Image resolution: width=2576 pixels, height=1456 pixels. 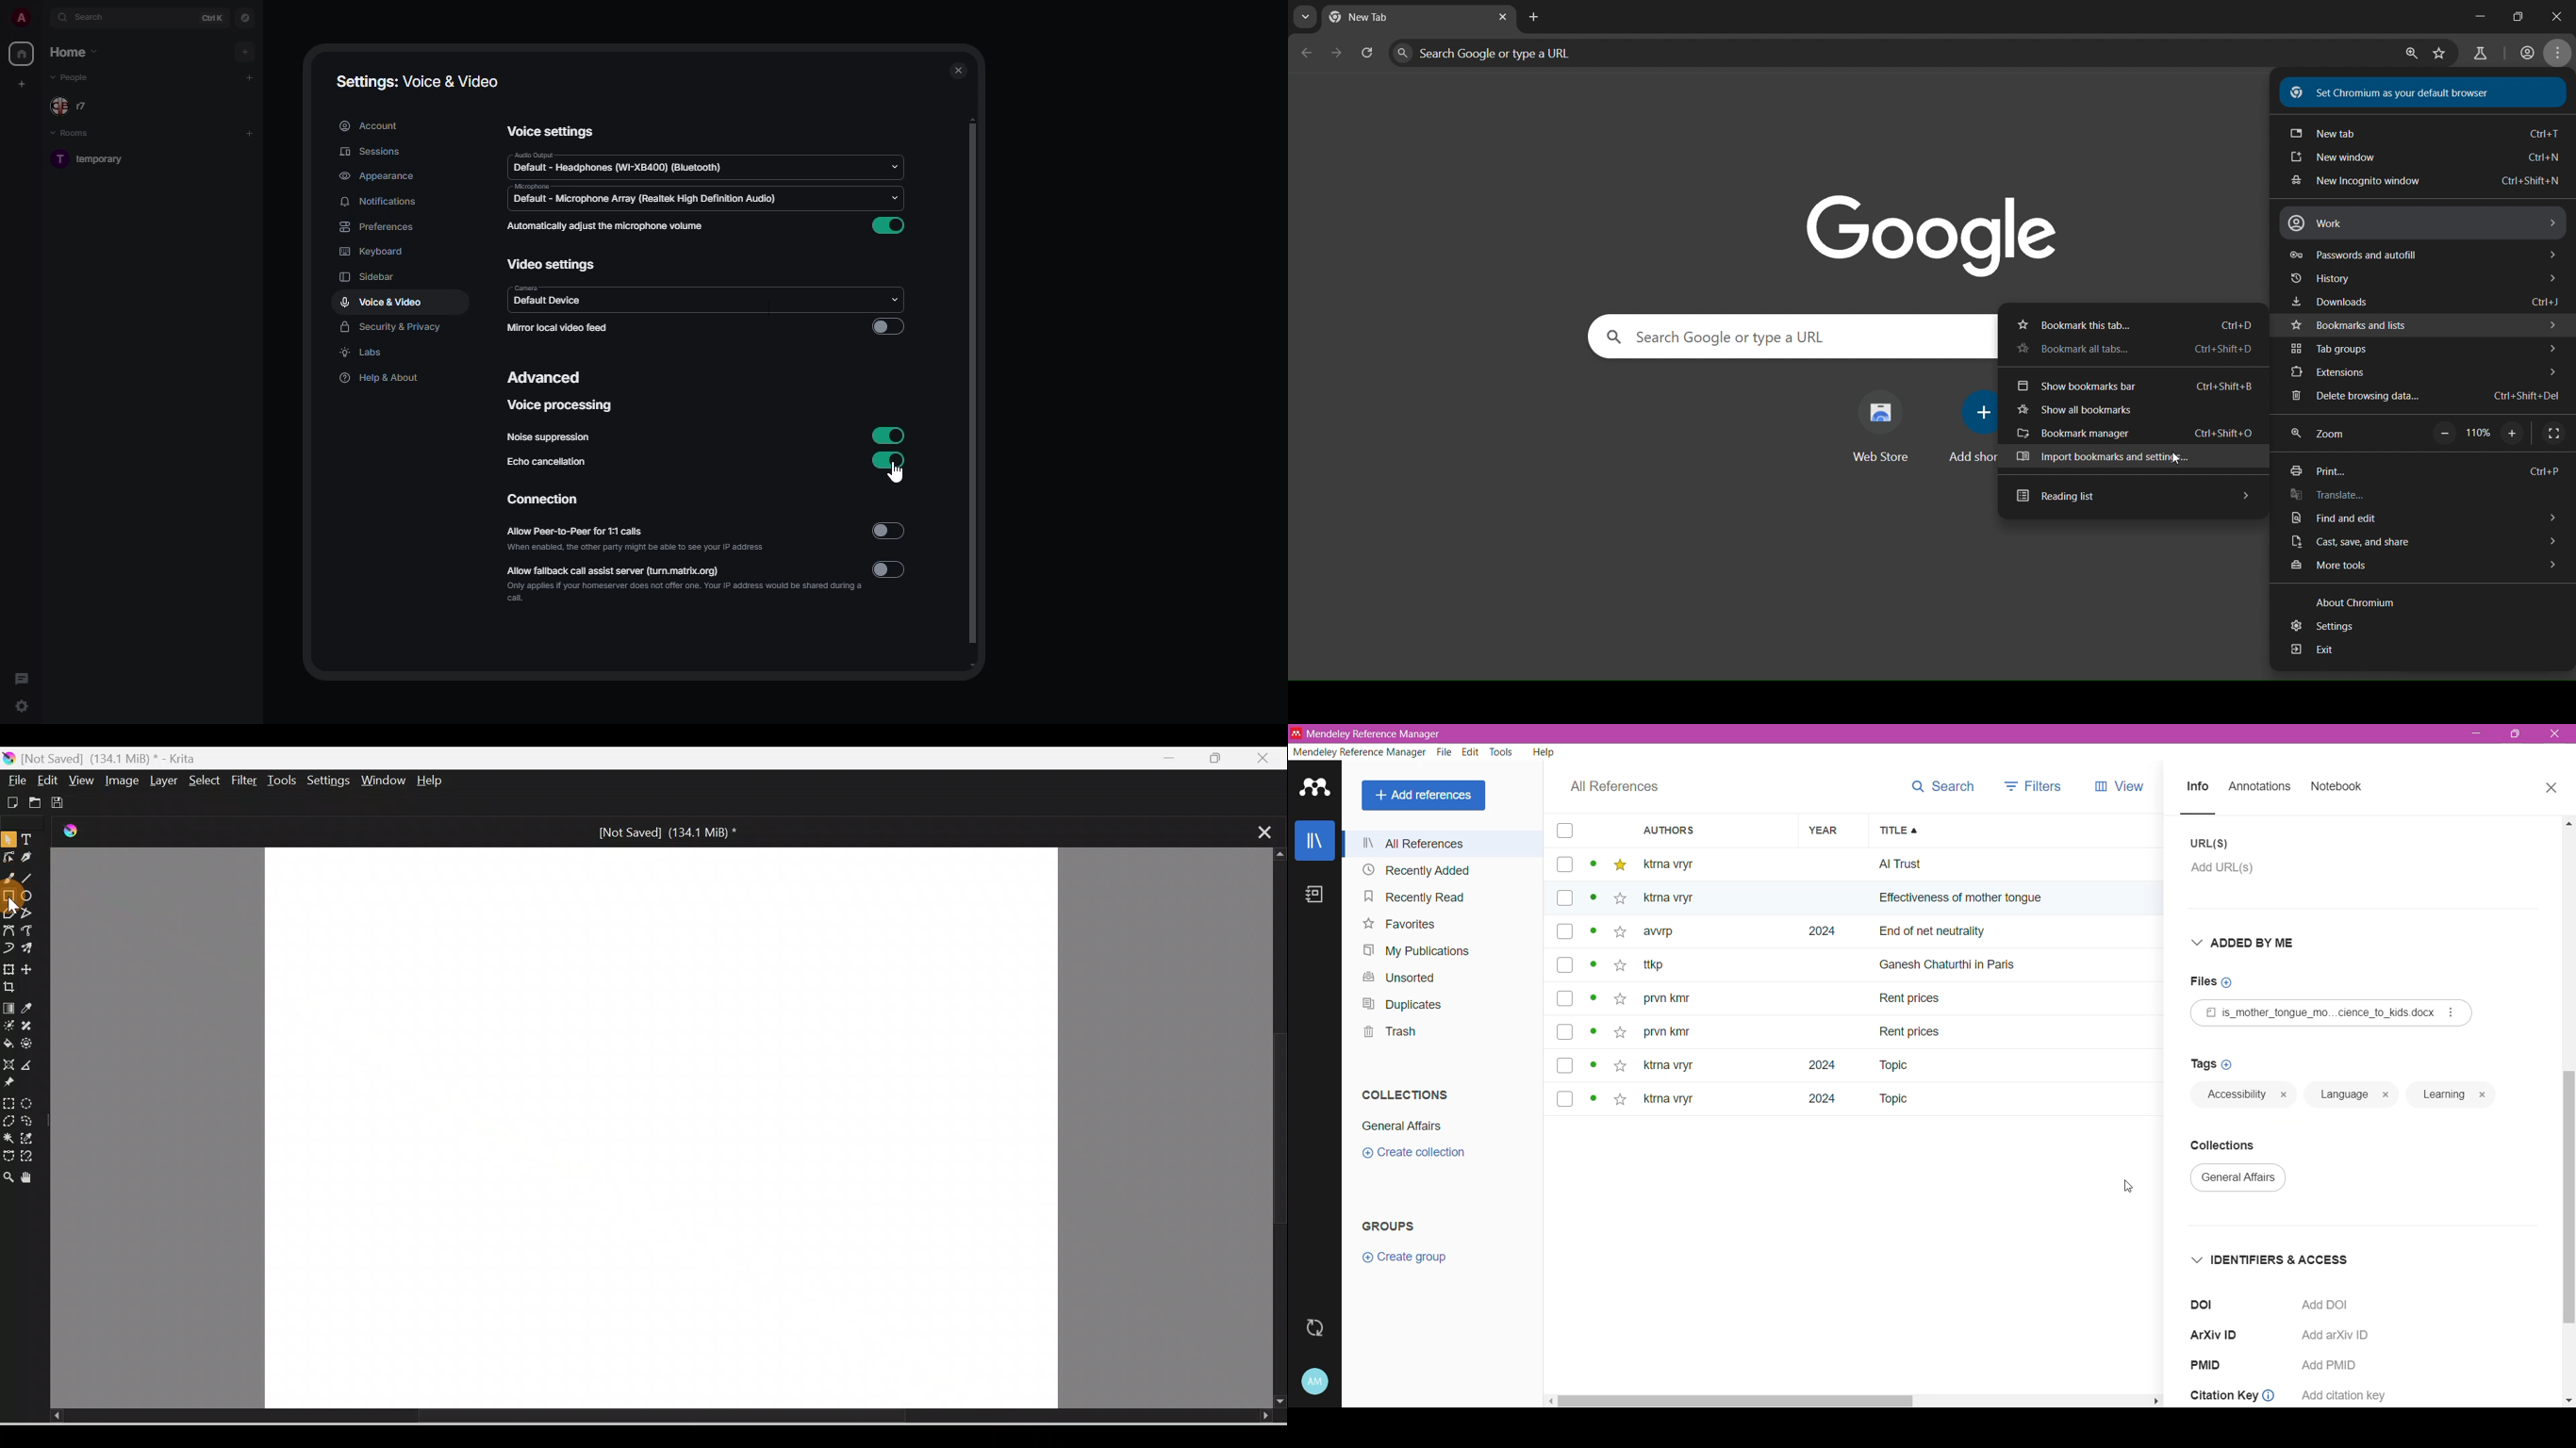 What do you see at coordinates (1667, 1034) in the screenshot?
I see `prvn kity` at bounding box center [1667, 1034].